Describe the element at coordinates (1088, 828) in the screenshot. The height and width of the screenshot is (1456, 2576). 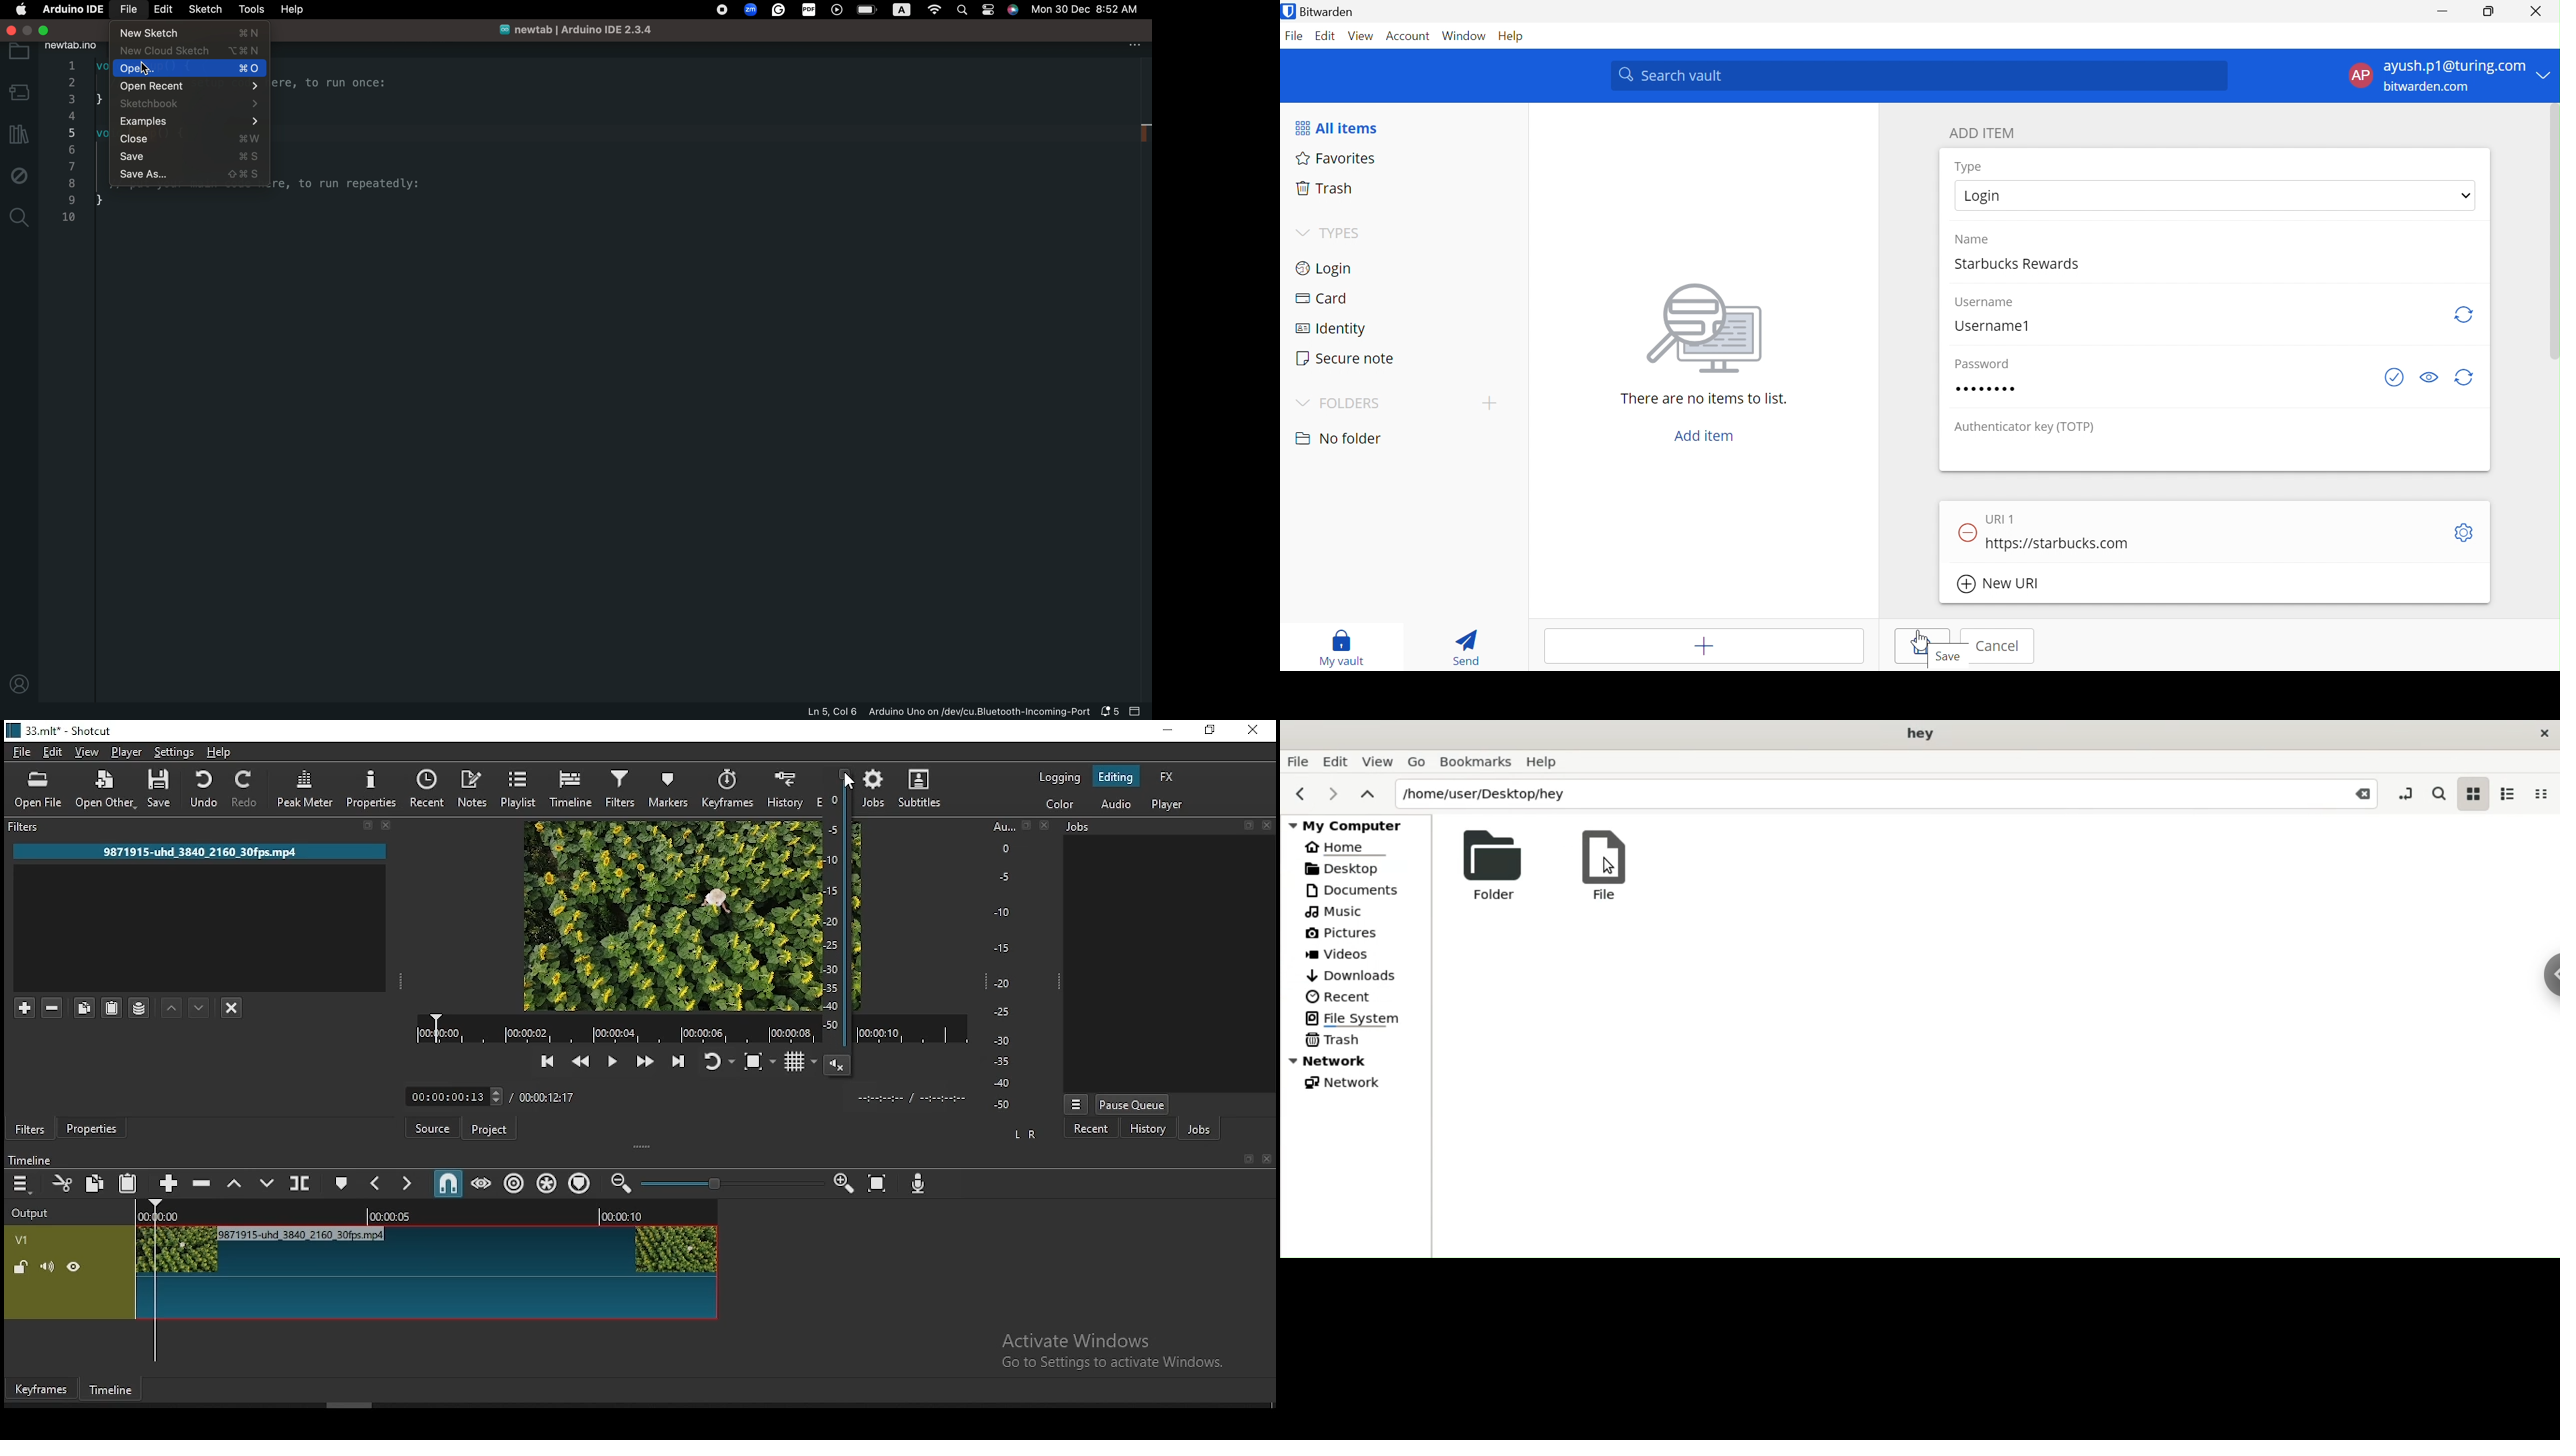
I see `Jobs` at that location.